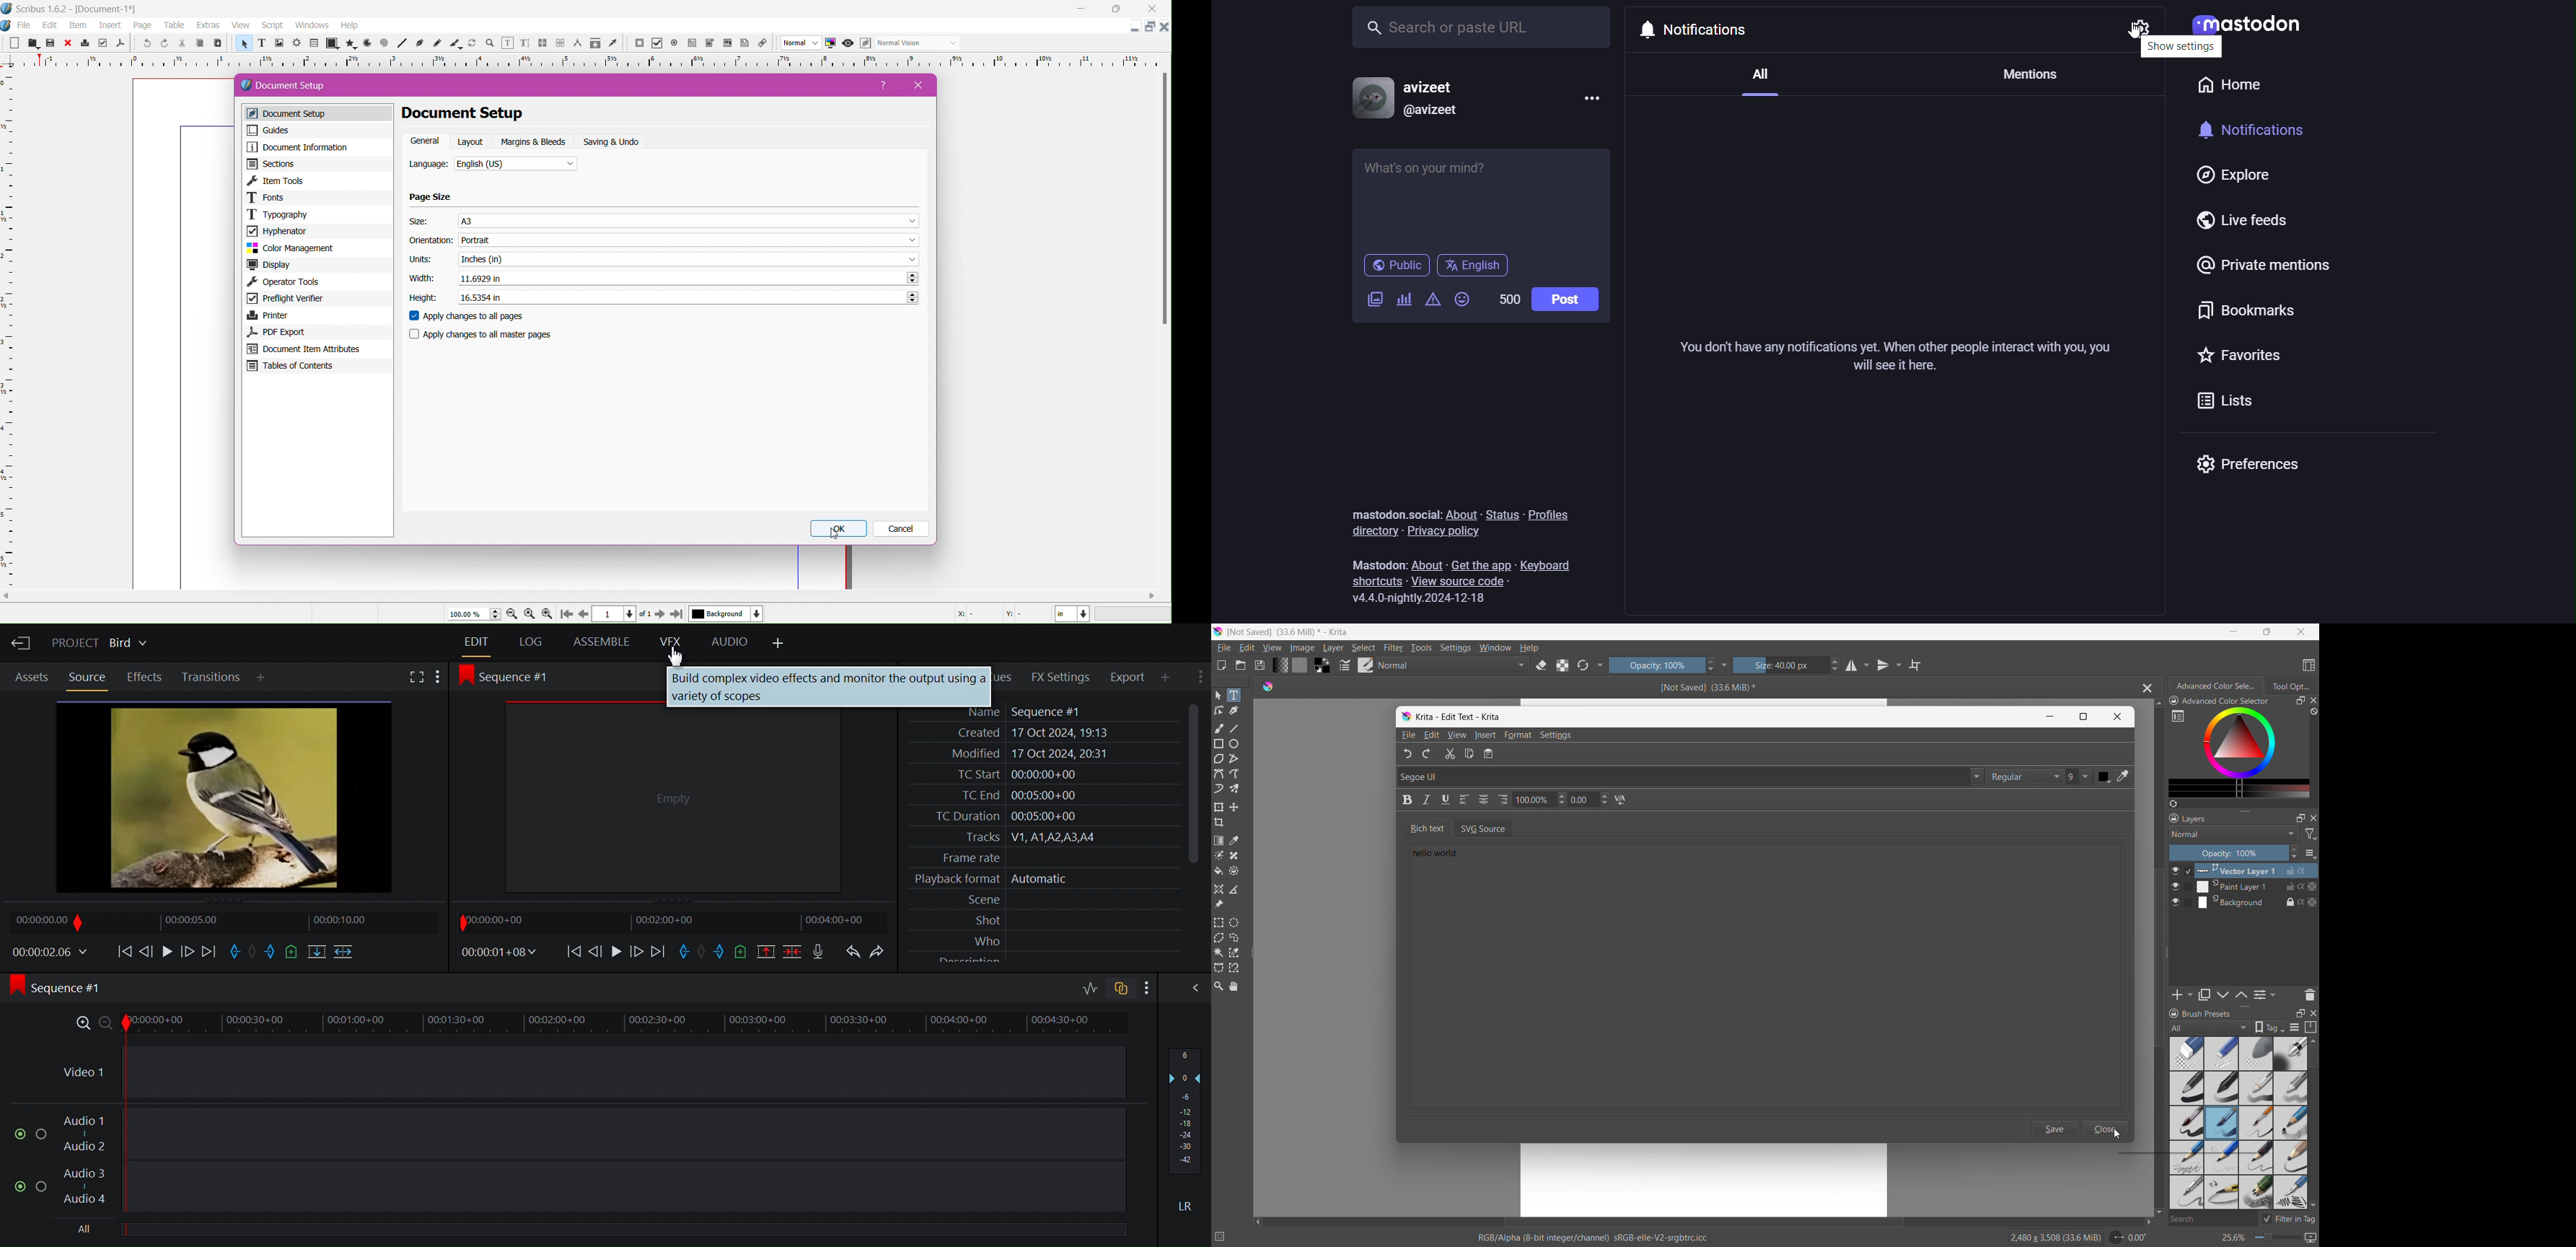  What do you see at coordinates (1219, 759) in the screenshot?
I see `polygon tool` at bounding box center [1219, 759].